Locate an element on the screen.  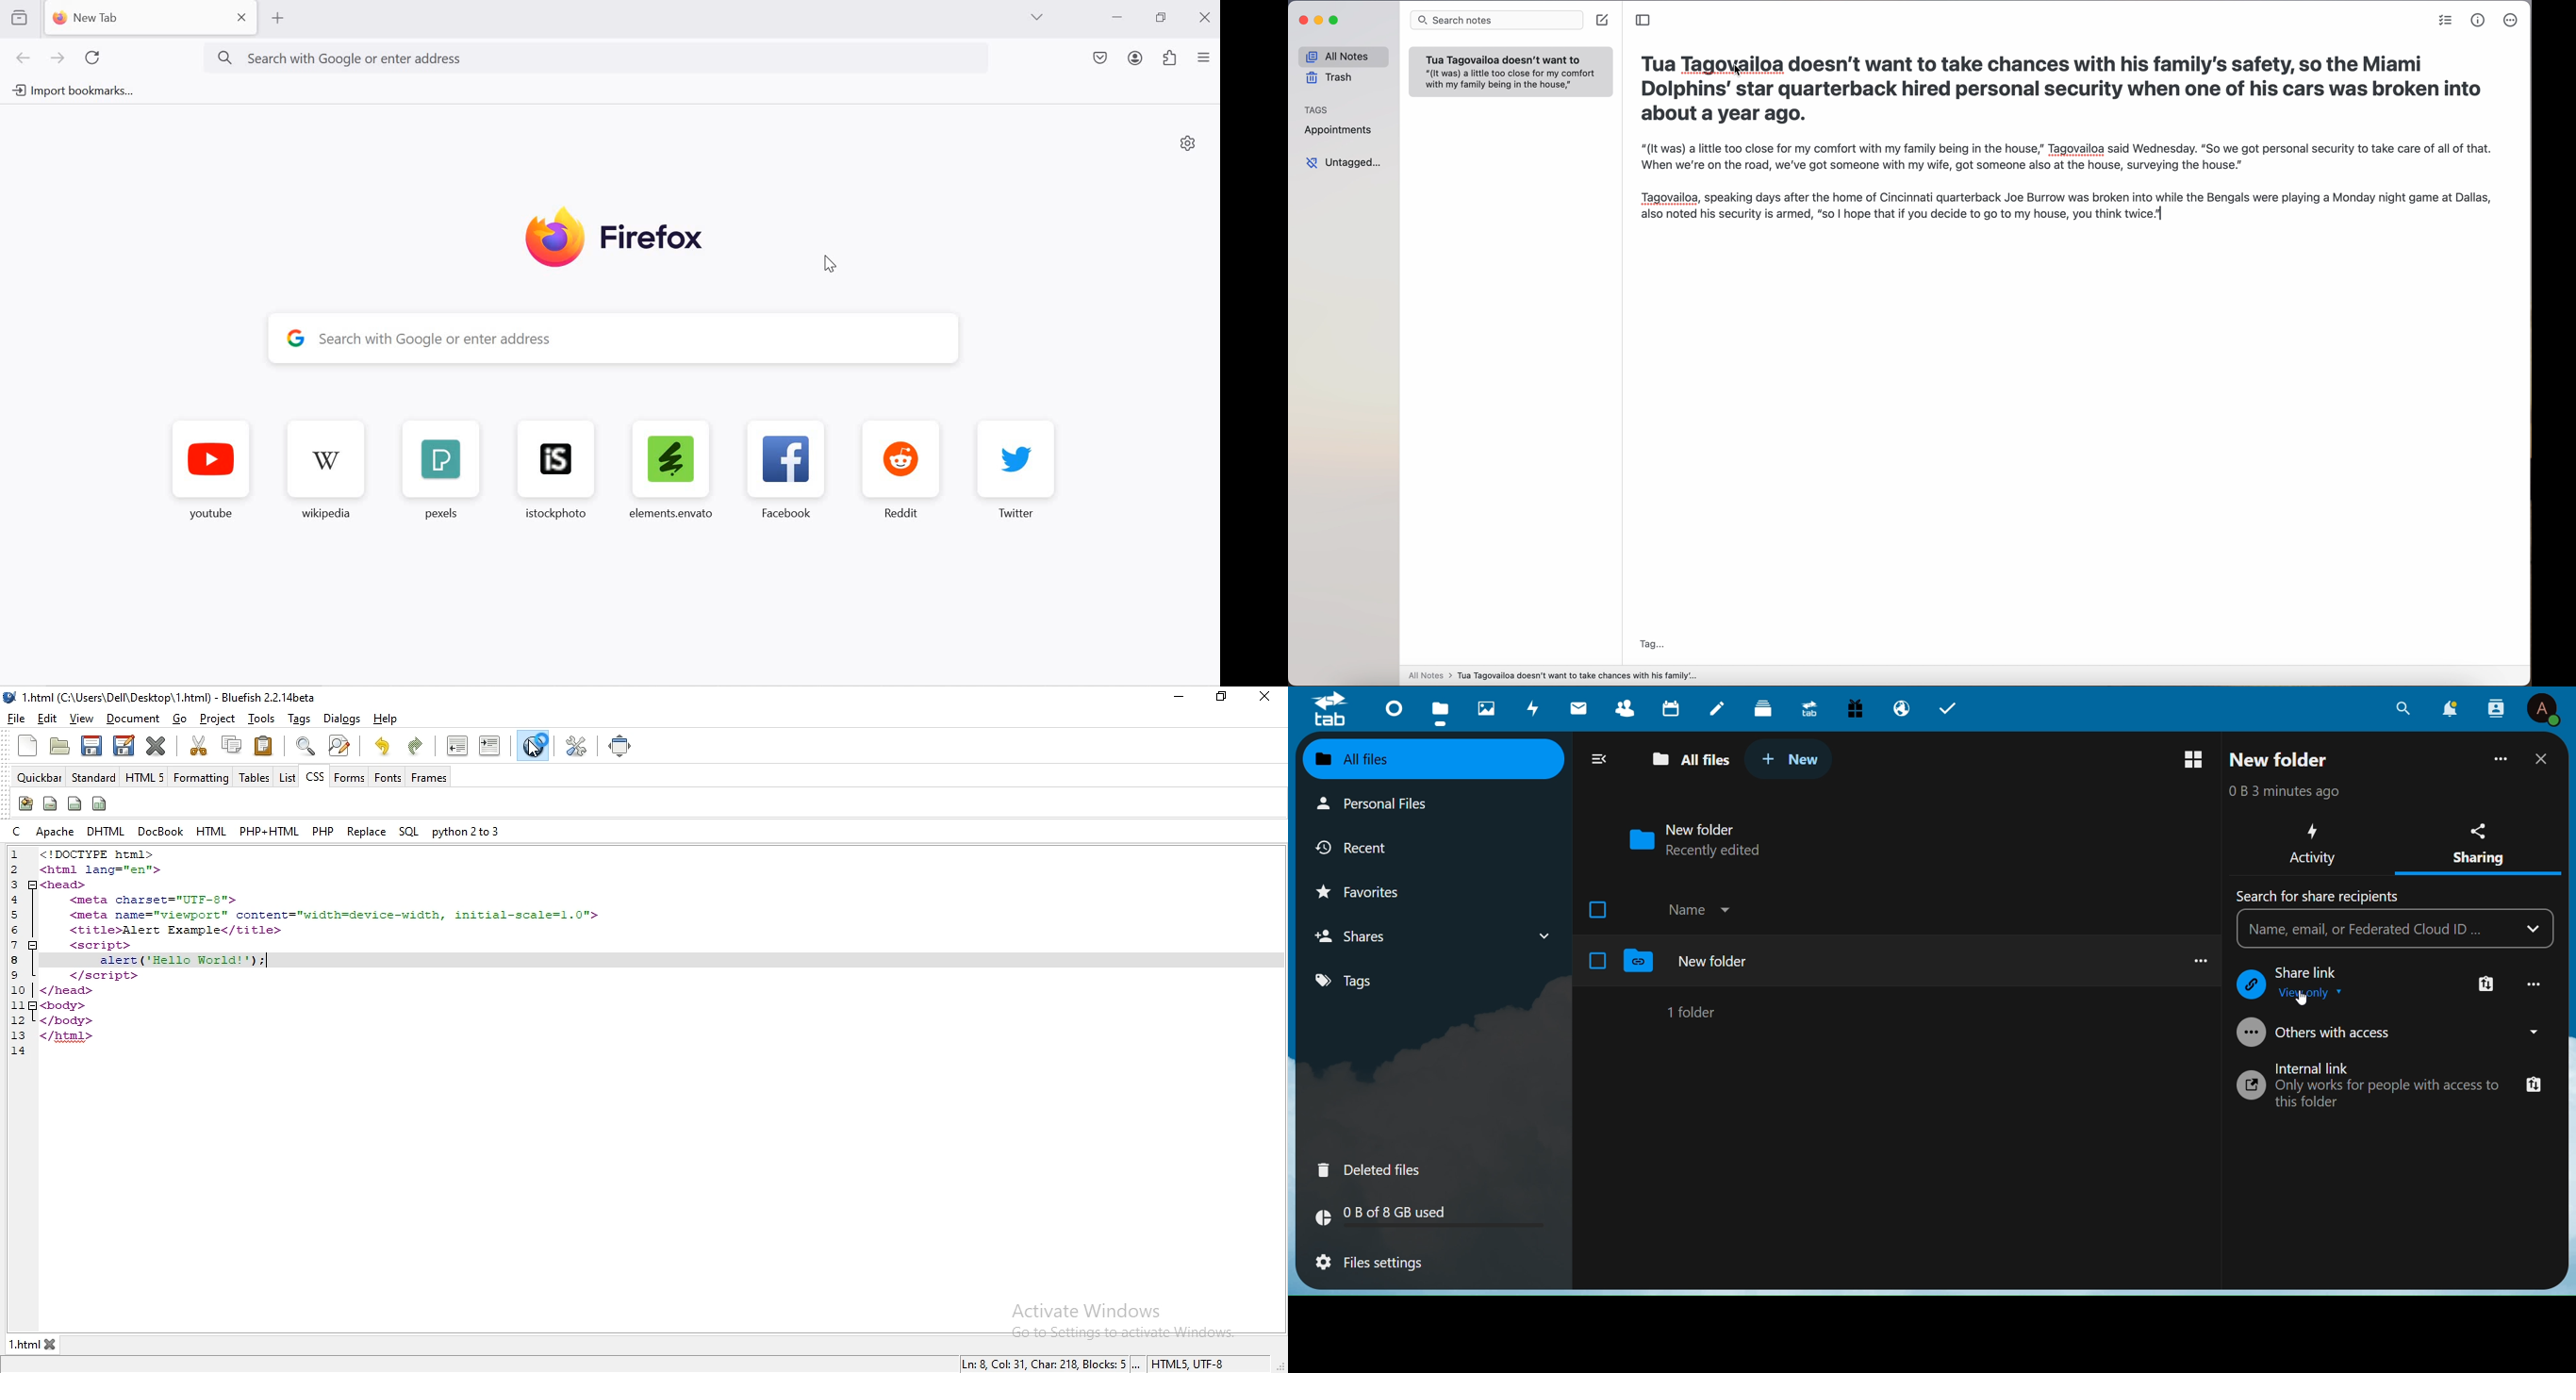
New Folder is located at coordinates (1714, 961).